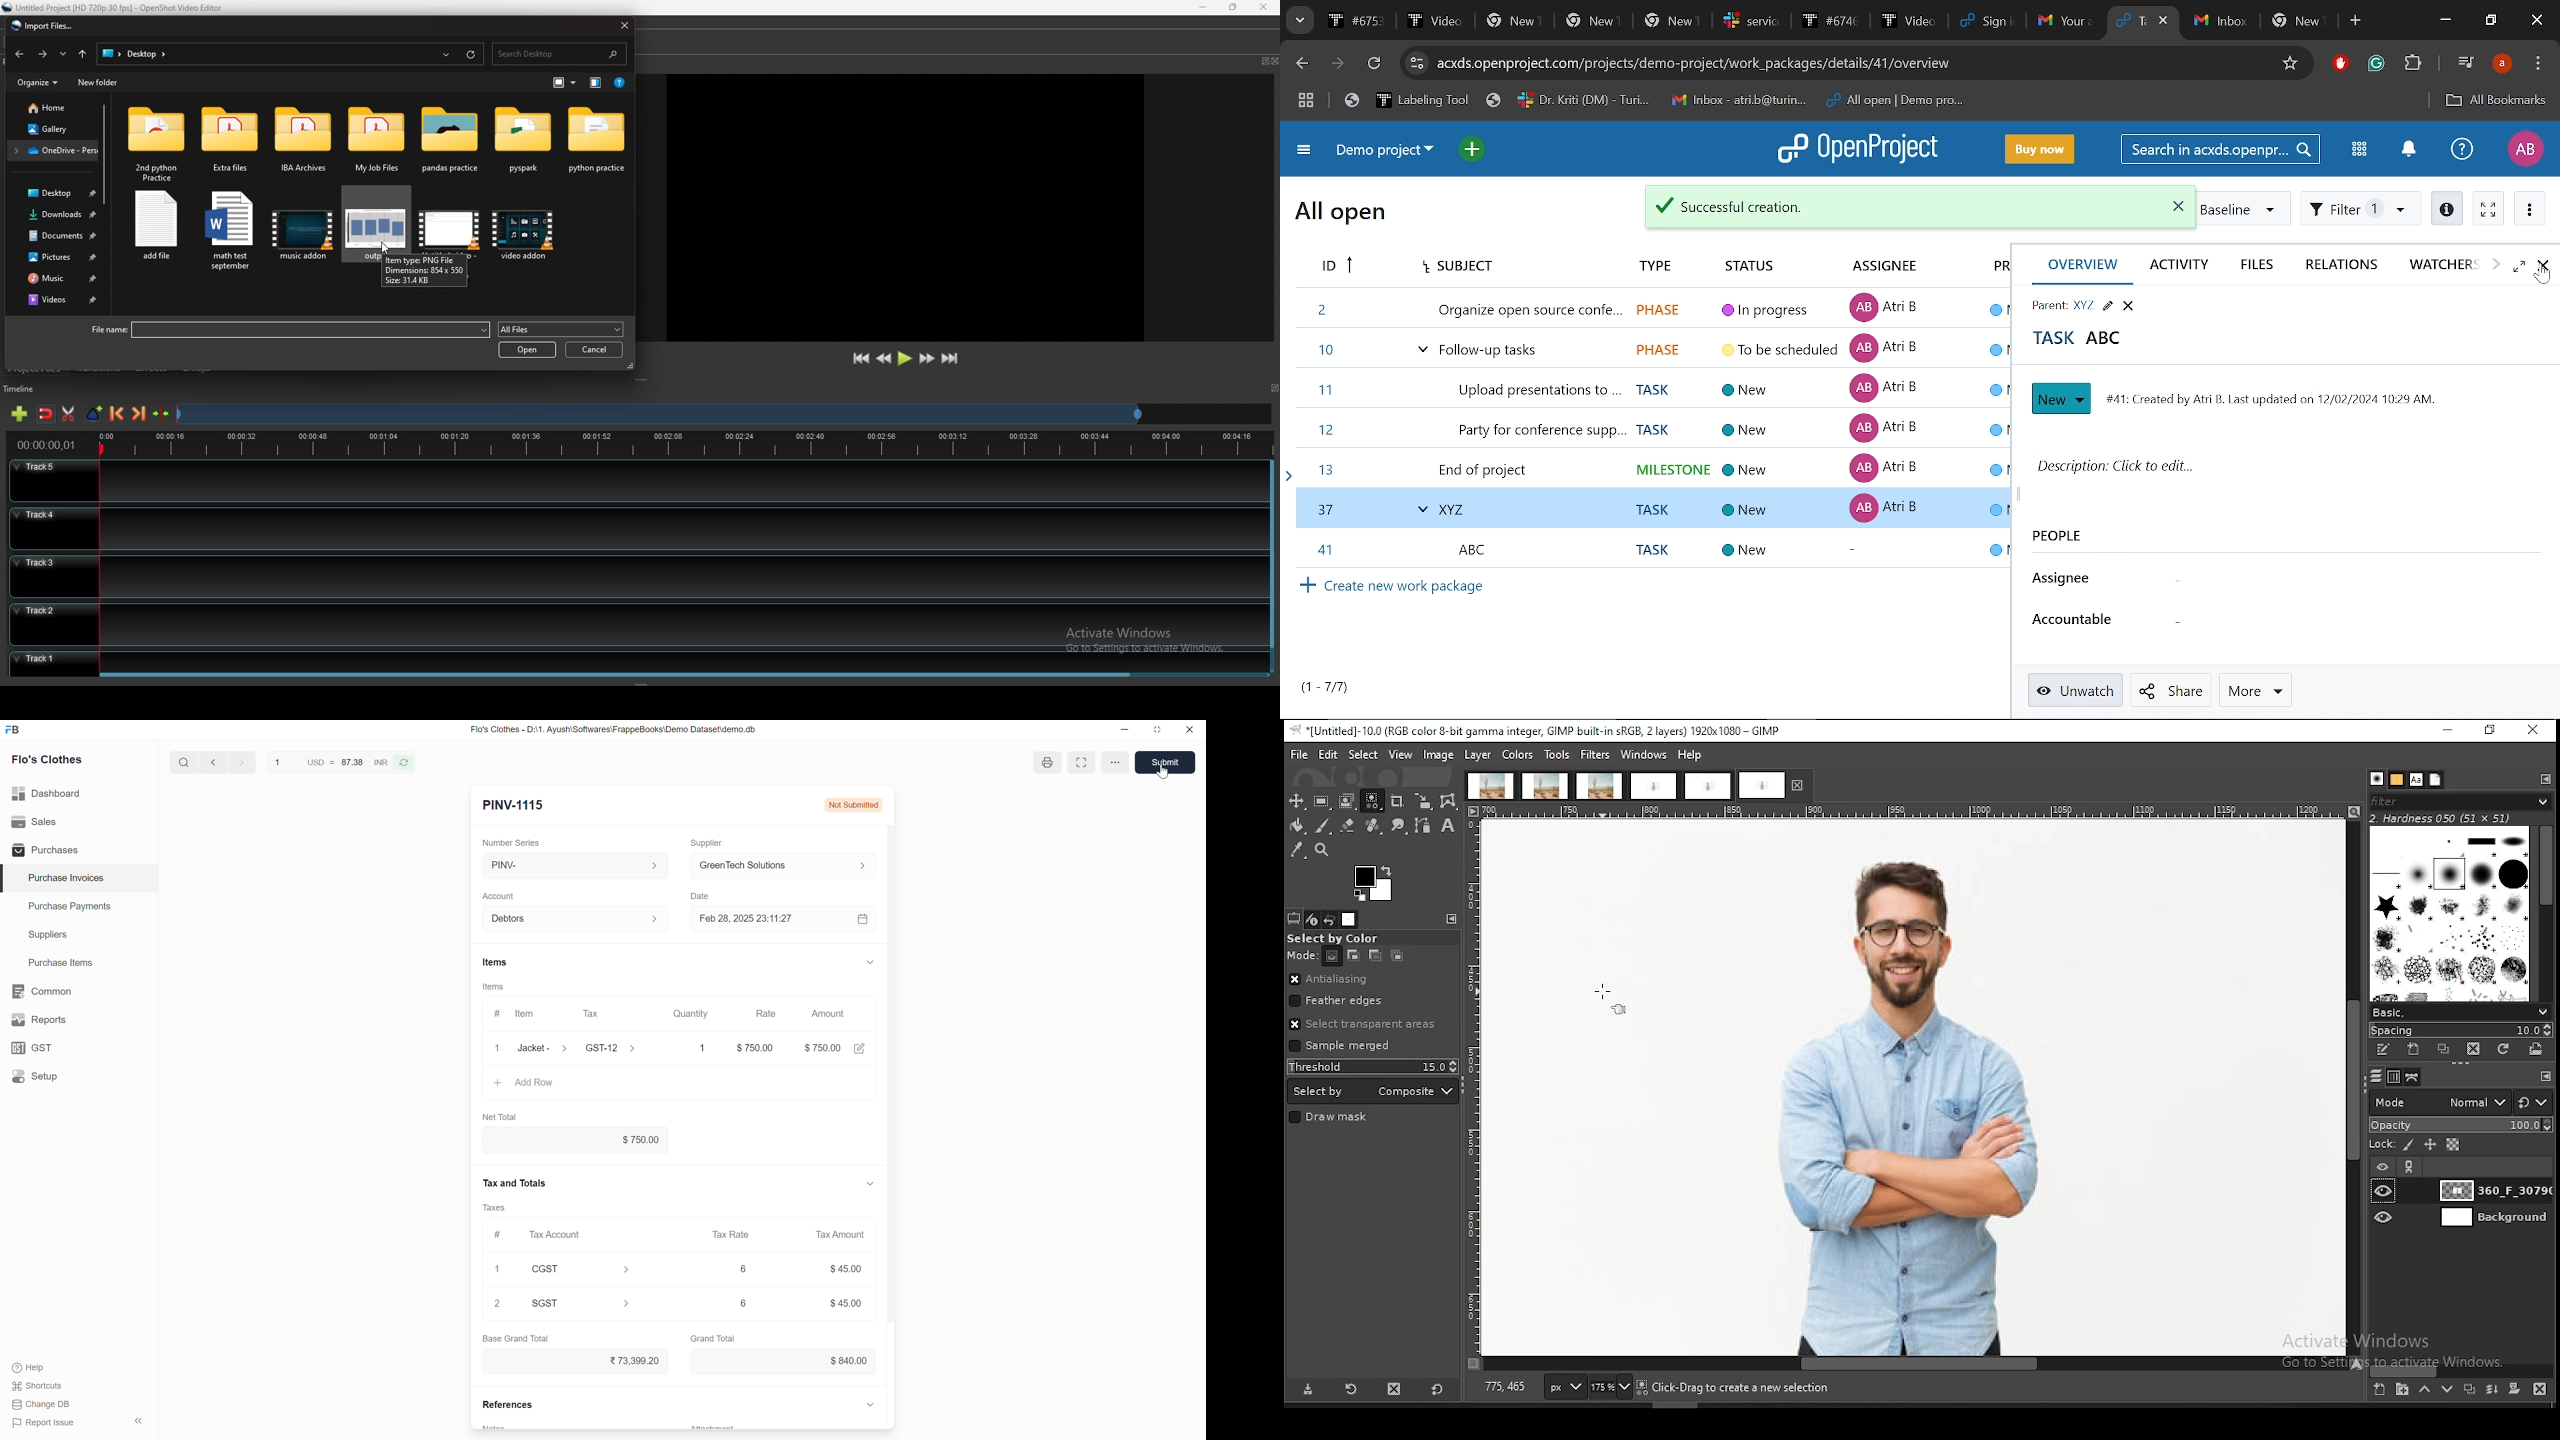 This screenshot has width=2576, height=1456. What do you see at coordinates (2382, 1050) in the screenshot?
I see `edit this brush` at bounding box center [2382, 1050].